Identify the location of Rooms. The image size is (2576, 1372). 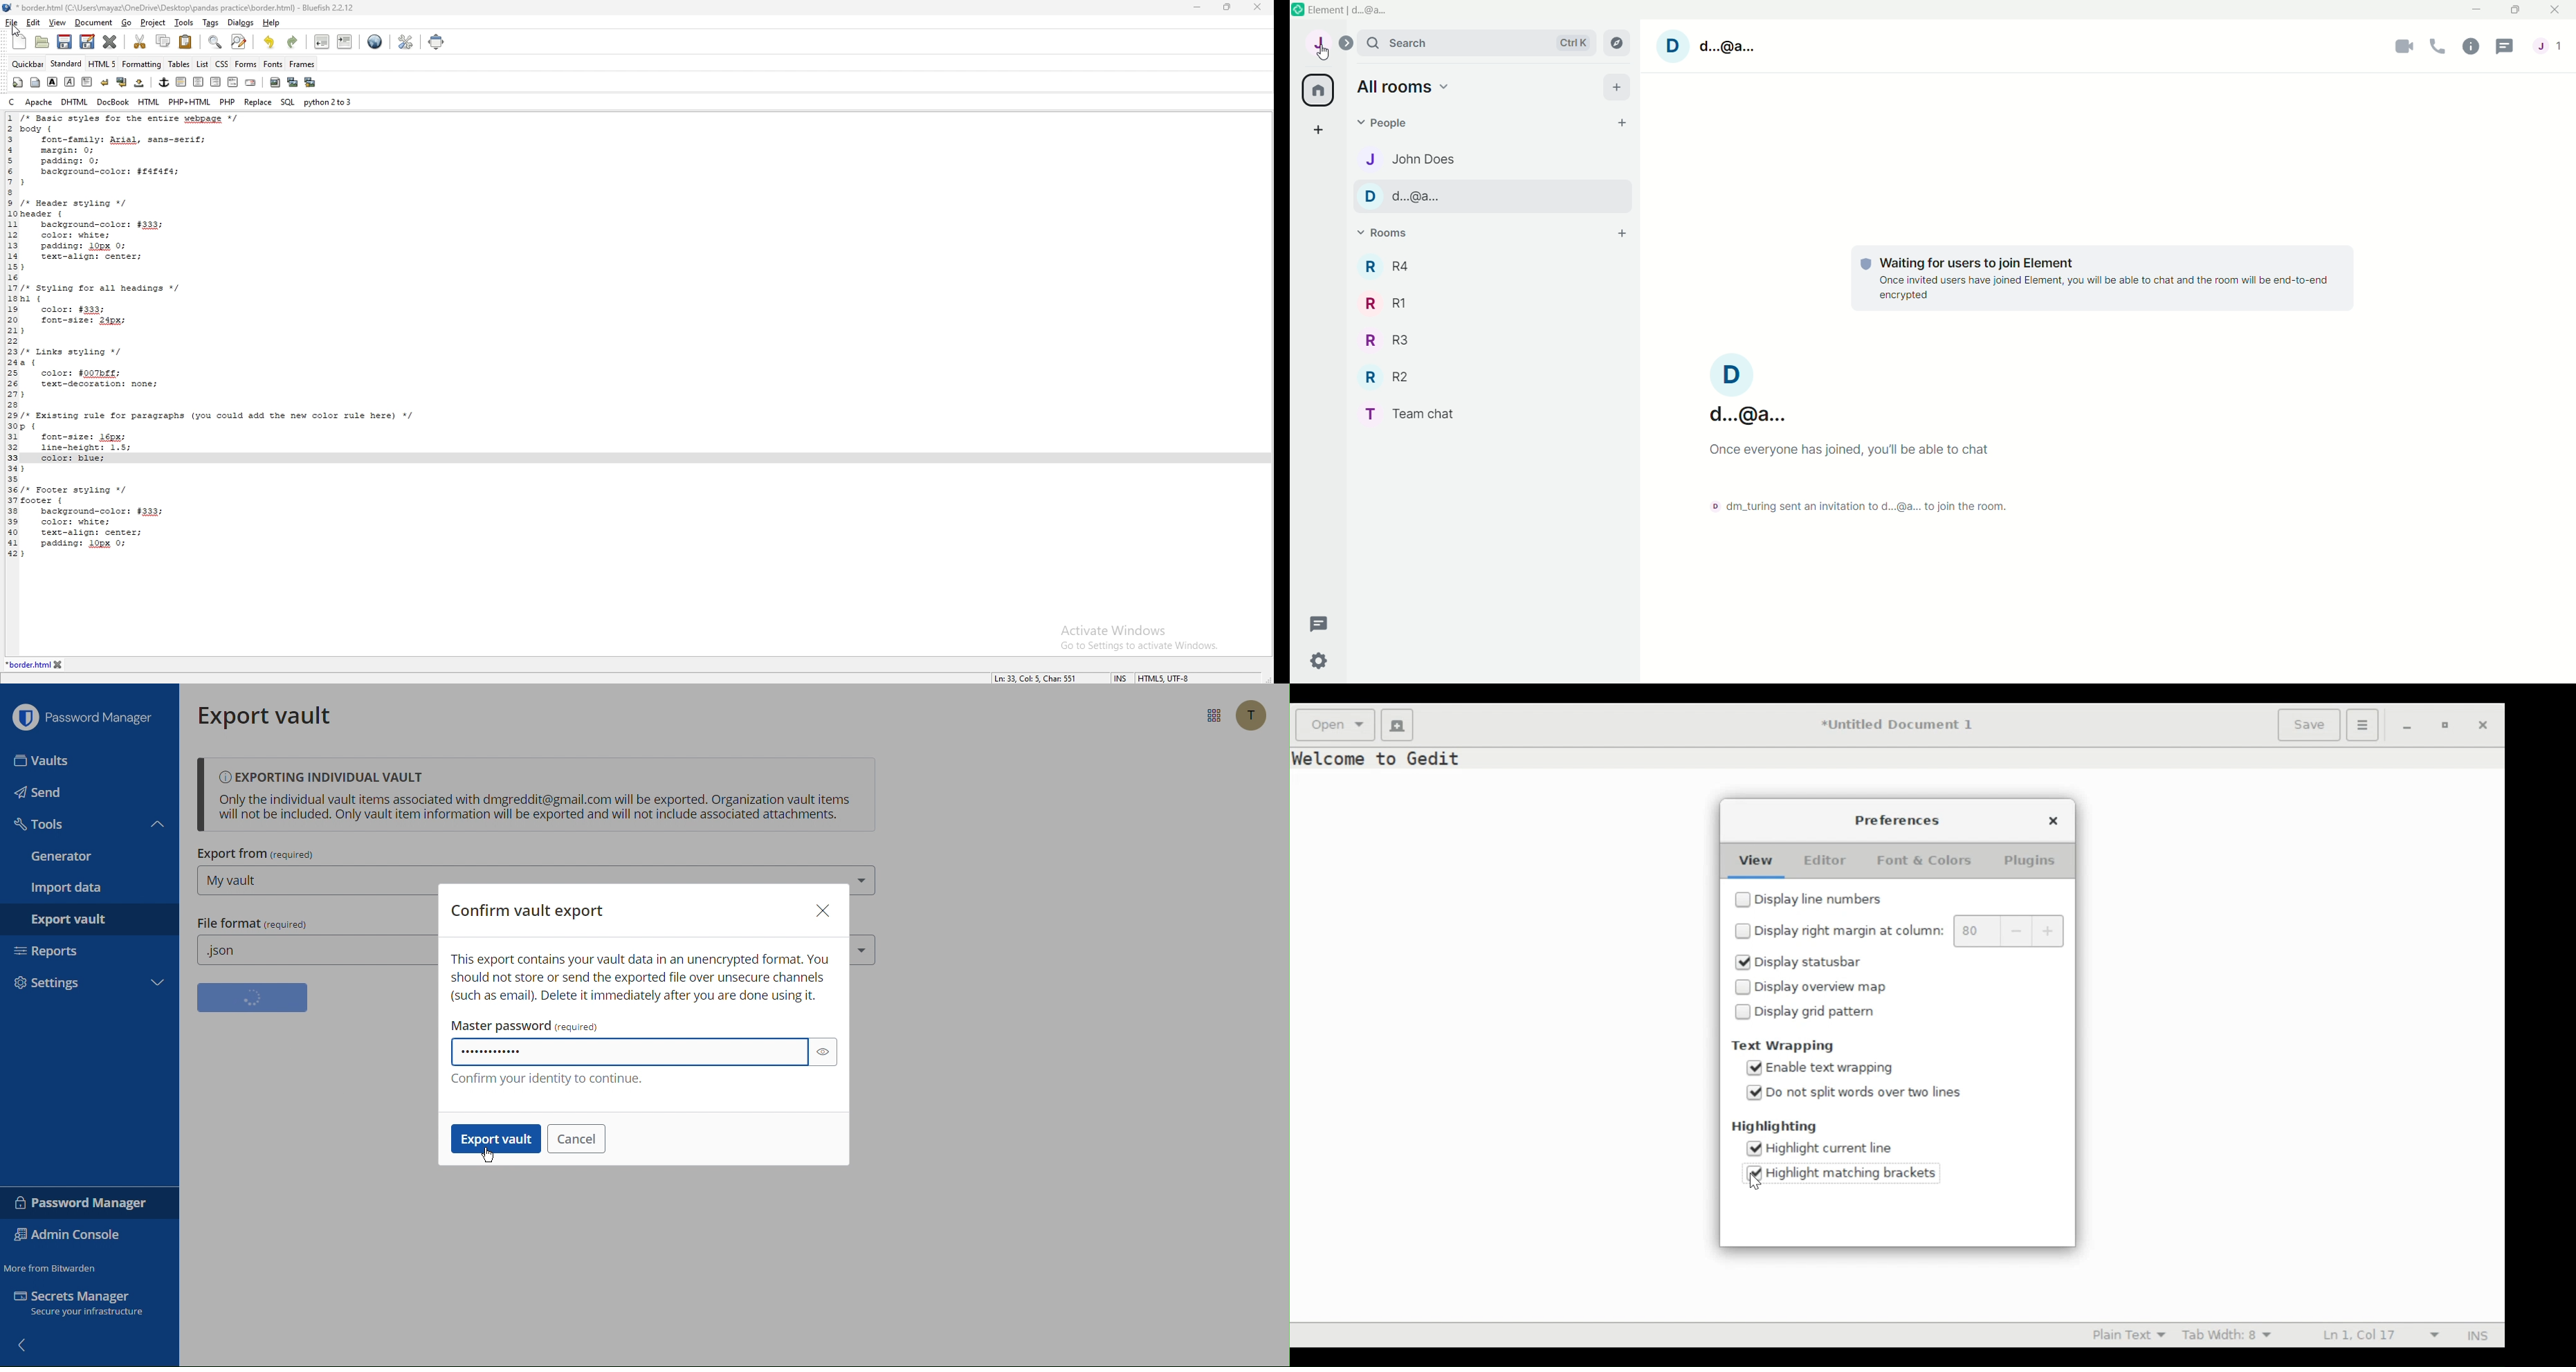
(1388, 233).